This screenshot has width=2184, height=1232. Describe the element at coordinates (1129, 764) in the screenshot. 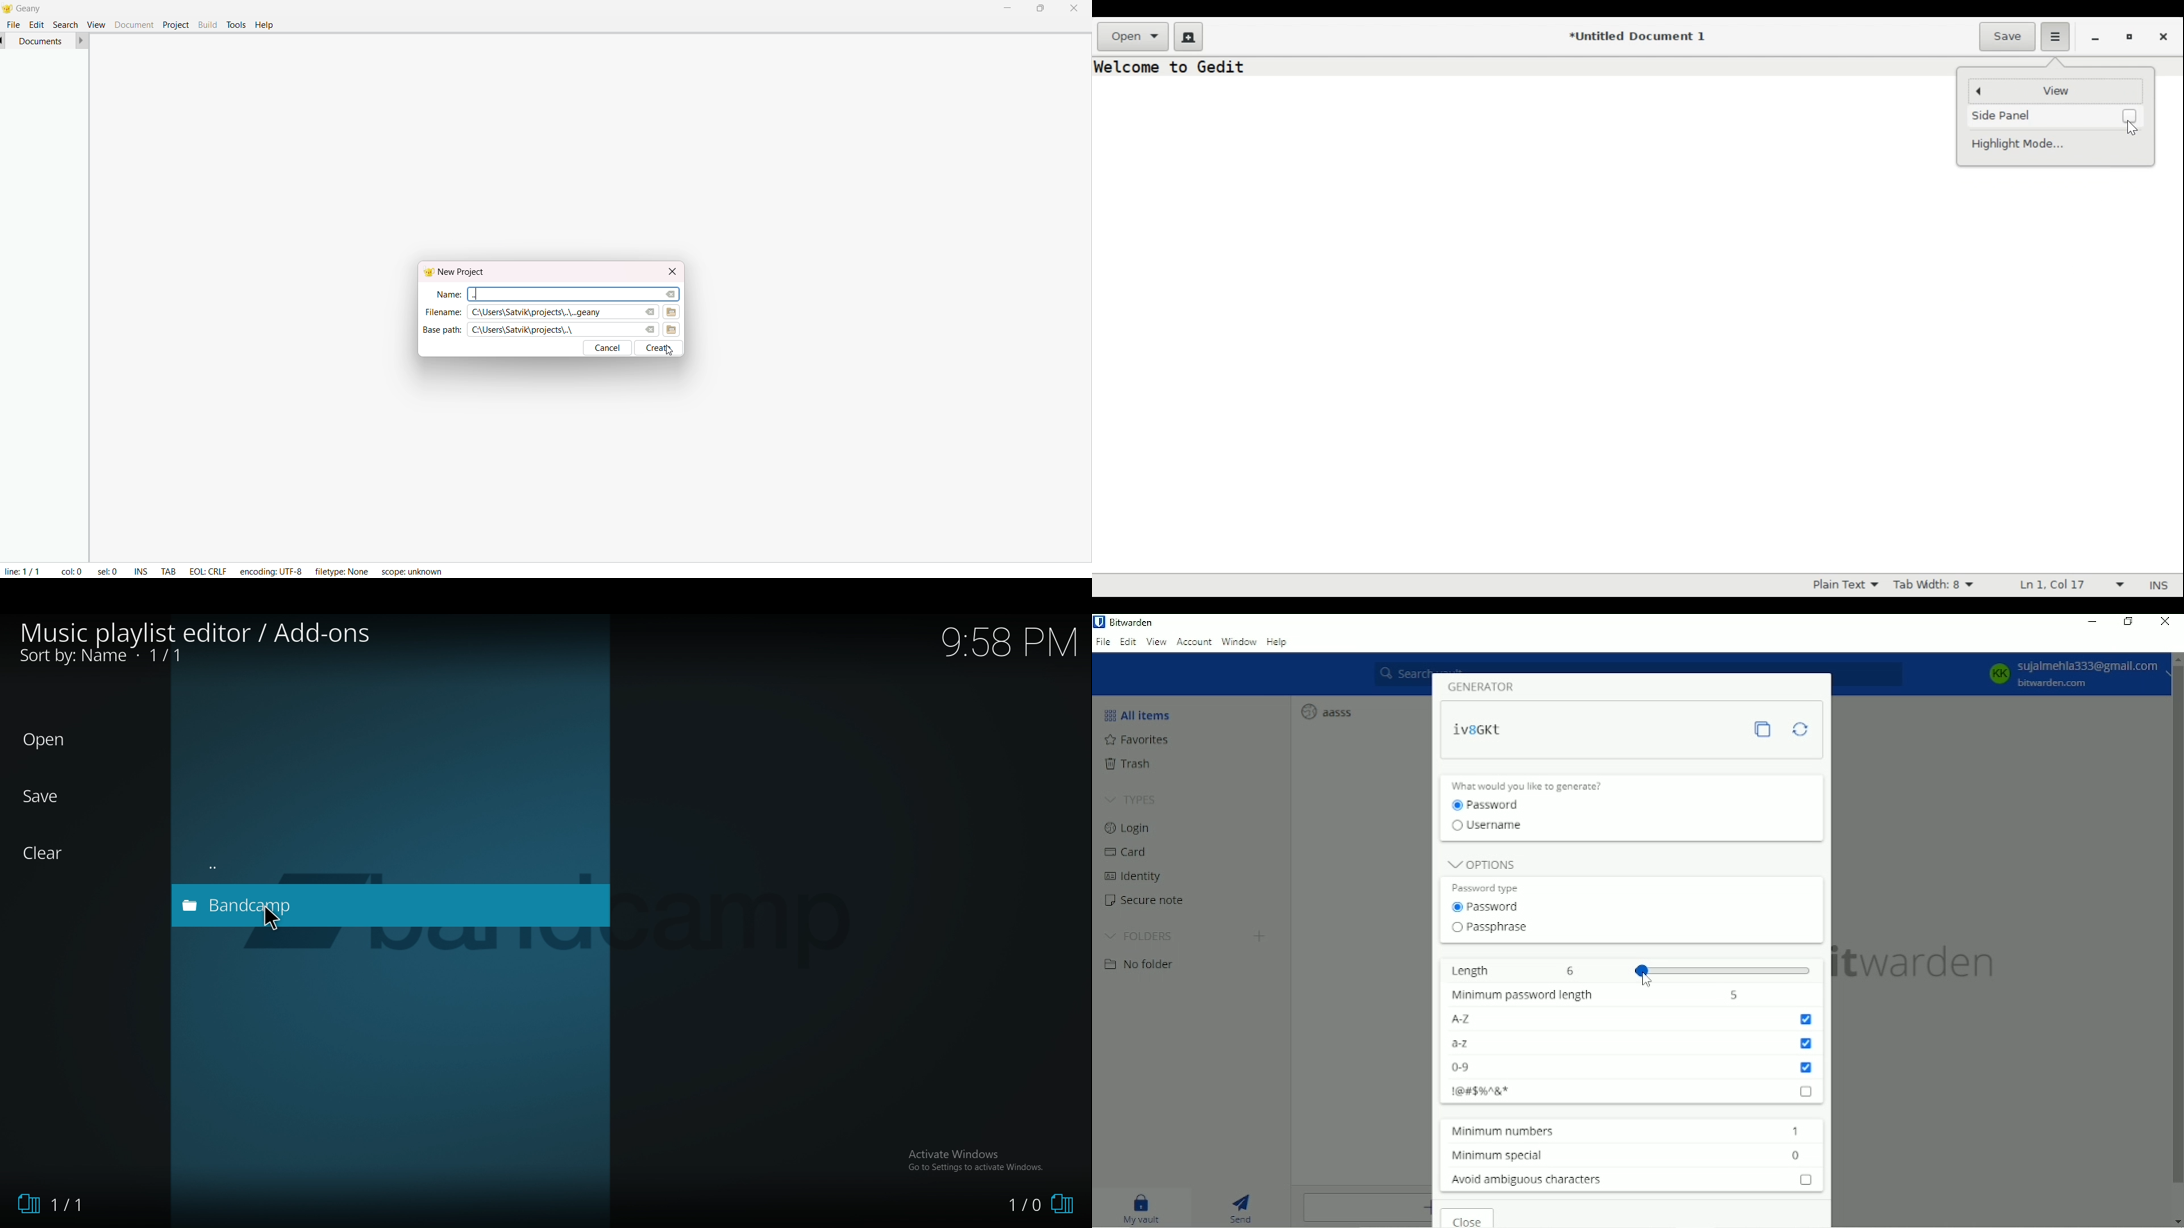

I see `Trash` at that location.